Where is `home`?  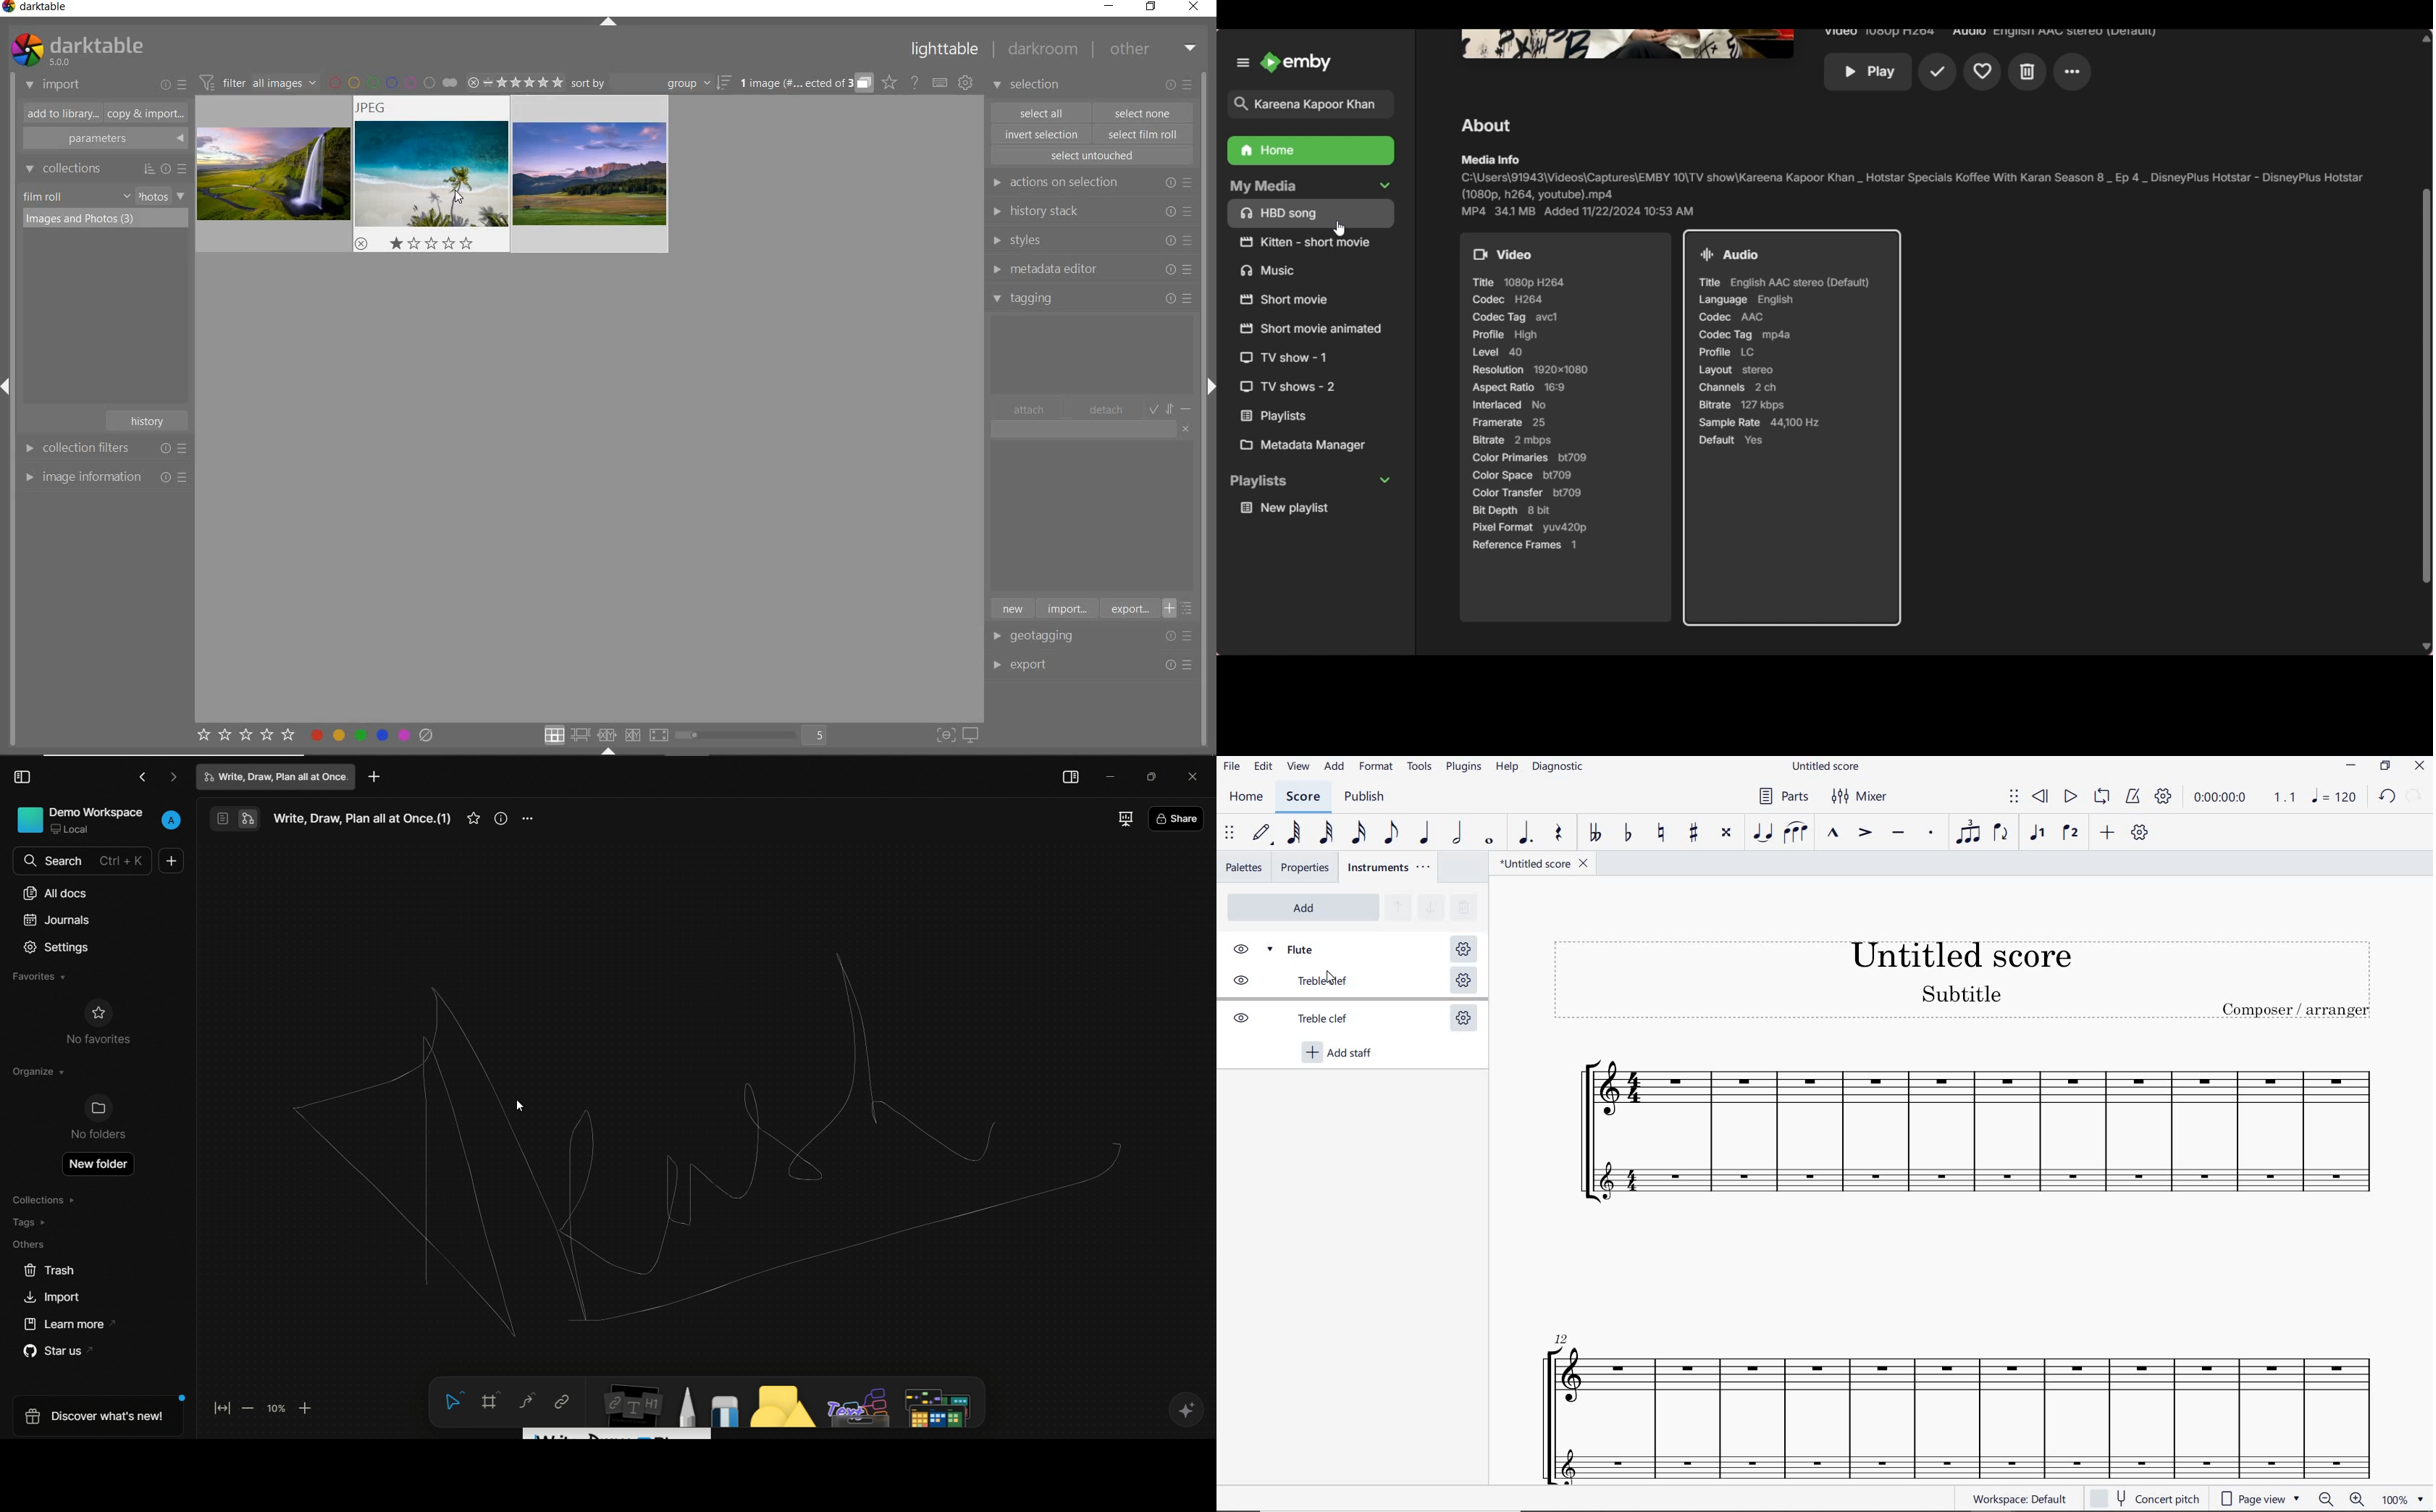 home is located at coordinates (1250, 799).